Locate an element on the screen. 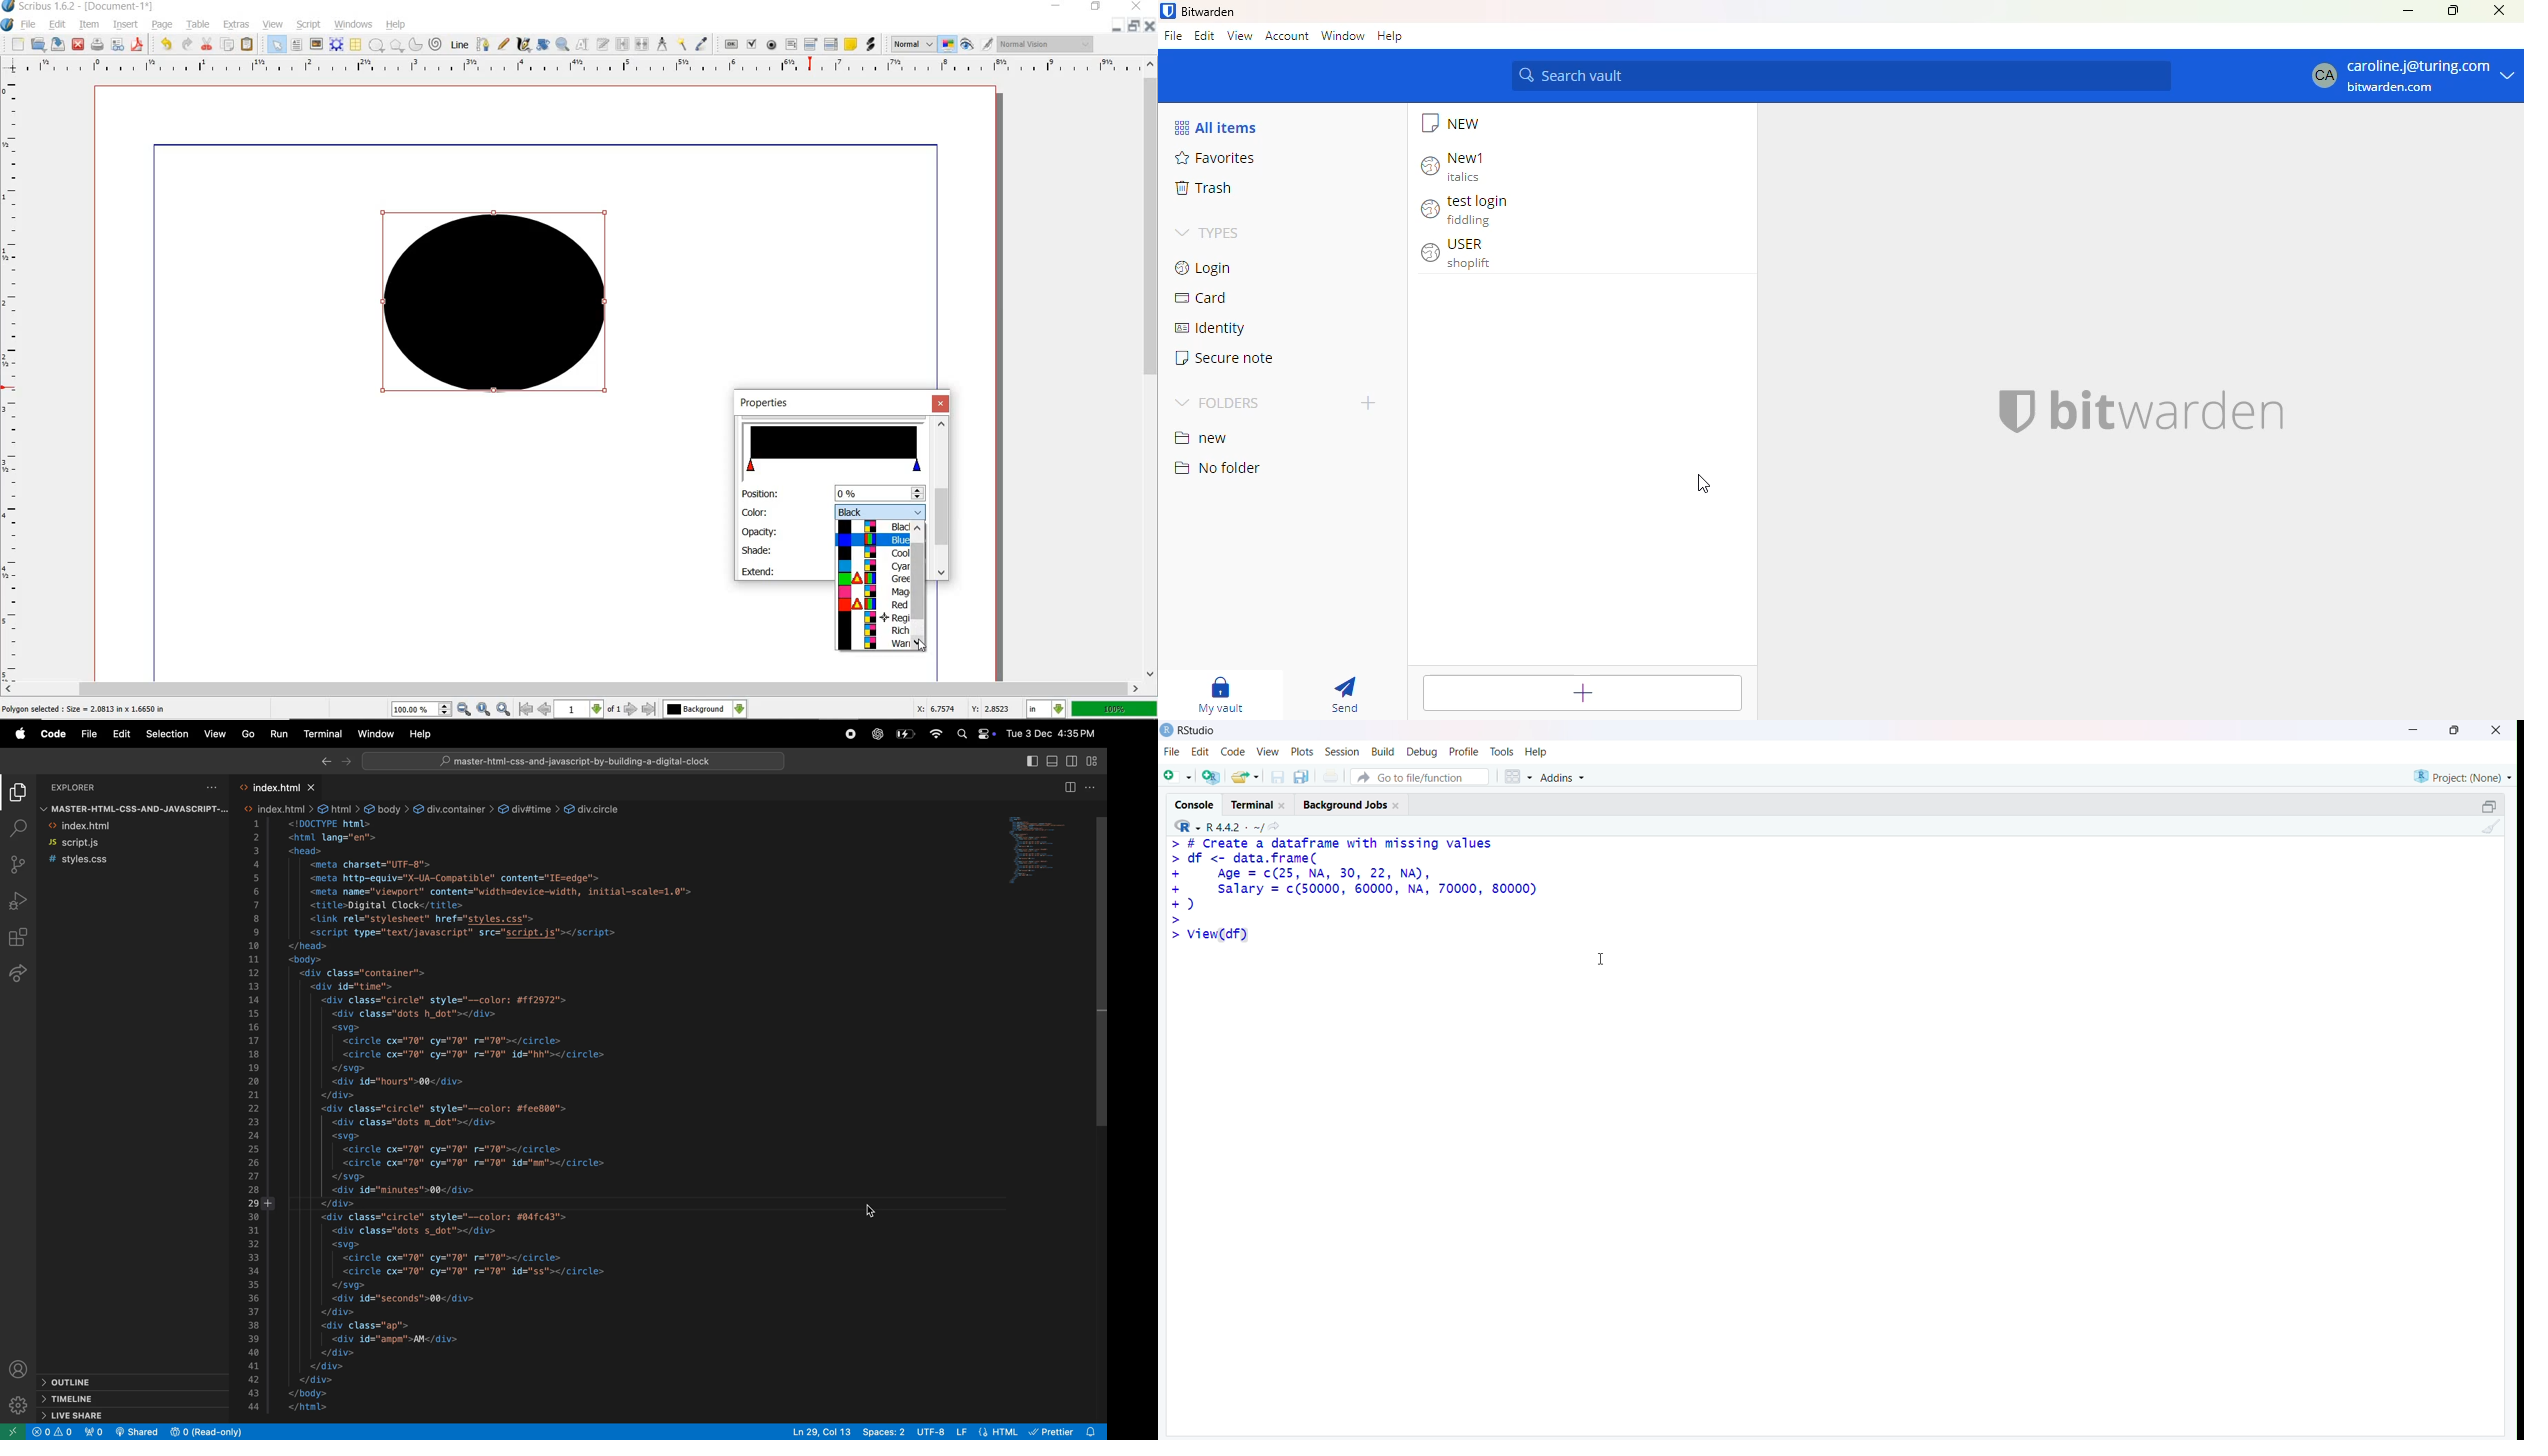 The height and width of the screenshot is (1456, 2548). R.4.4.2 ~/ is located at coordinates (1235, 824).